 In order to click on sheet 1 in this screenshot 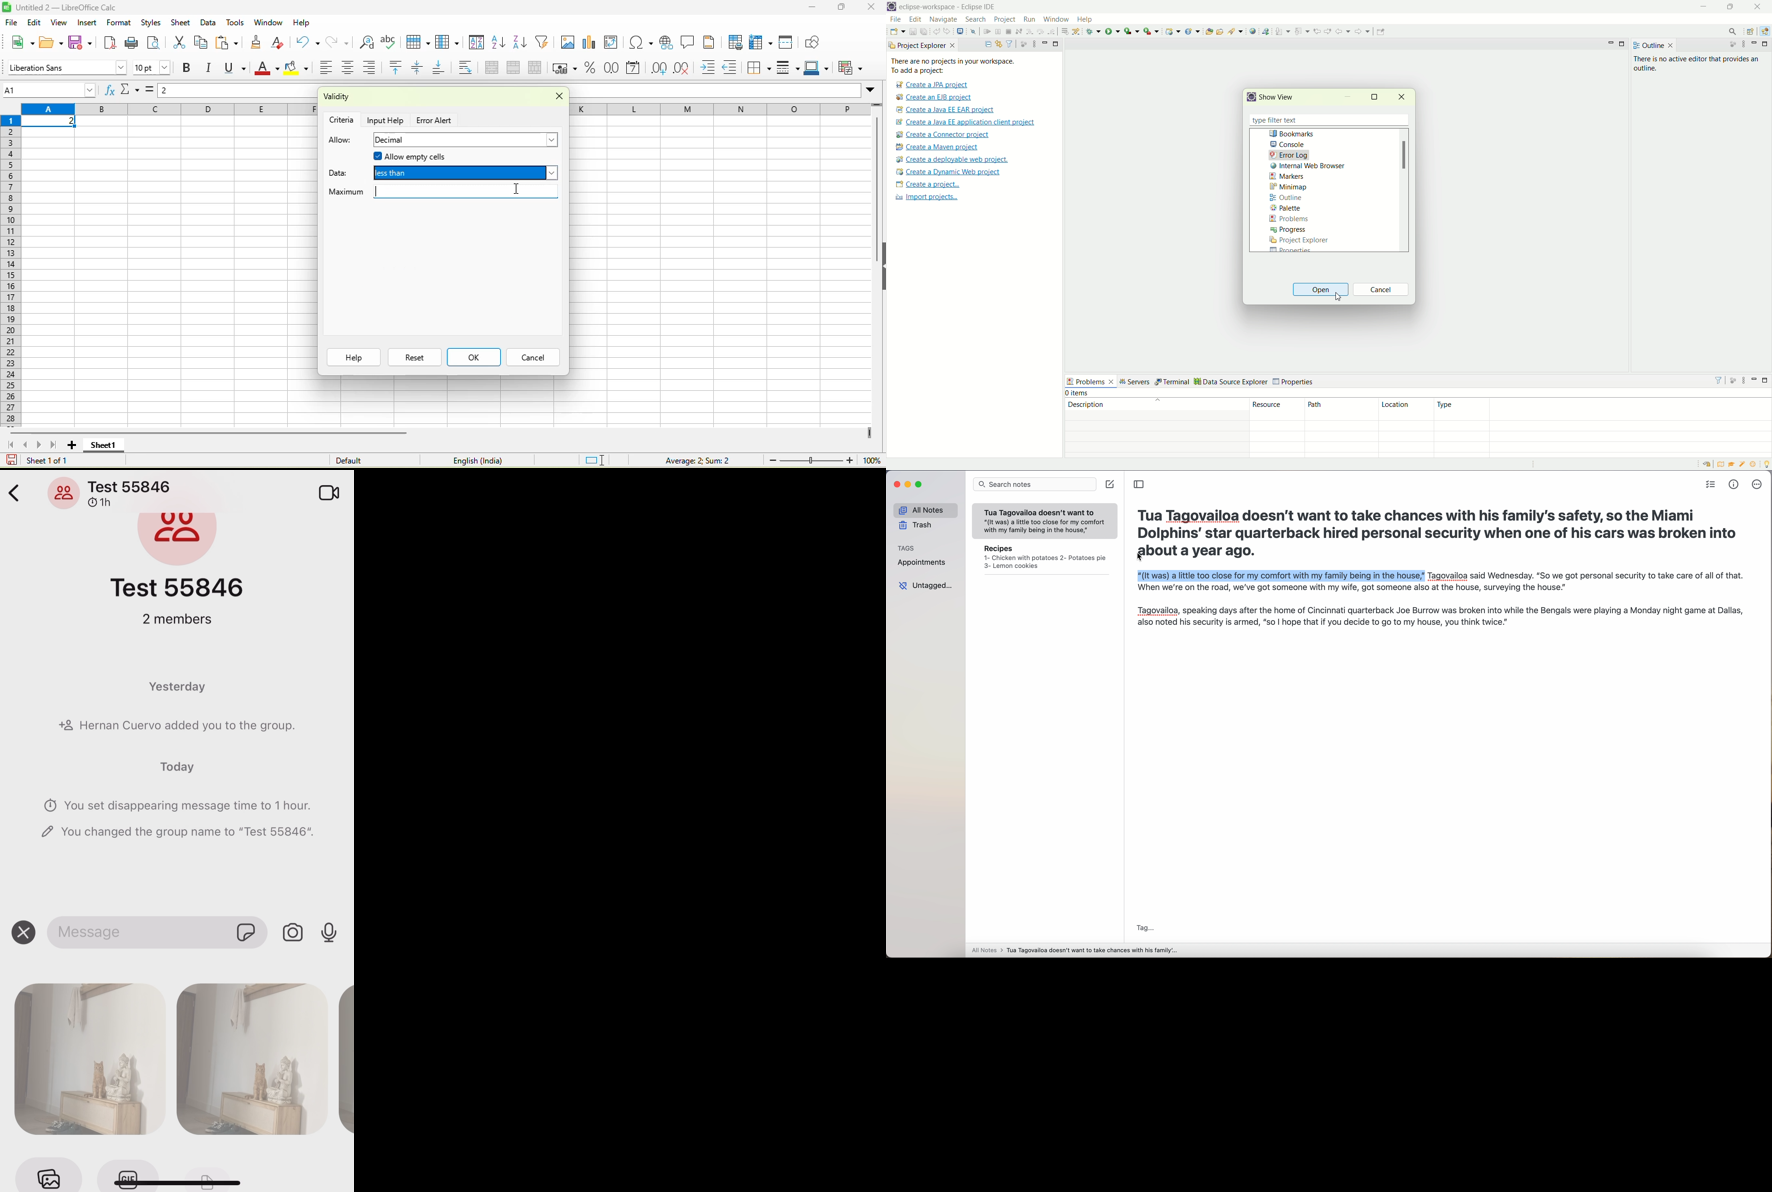, I will do `click(103, 446)`.